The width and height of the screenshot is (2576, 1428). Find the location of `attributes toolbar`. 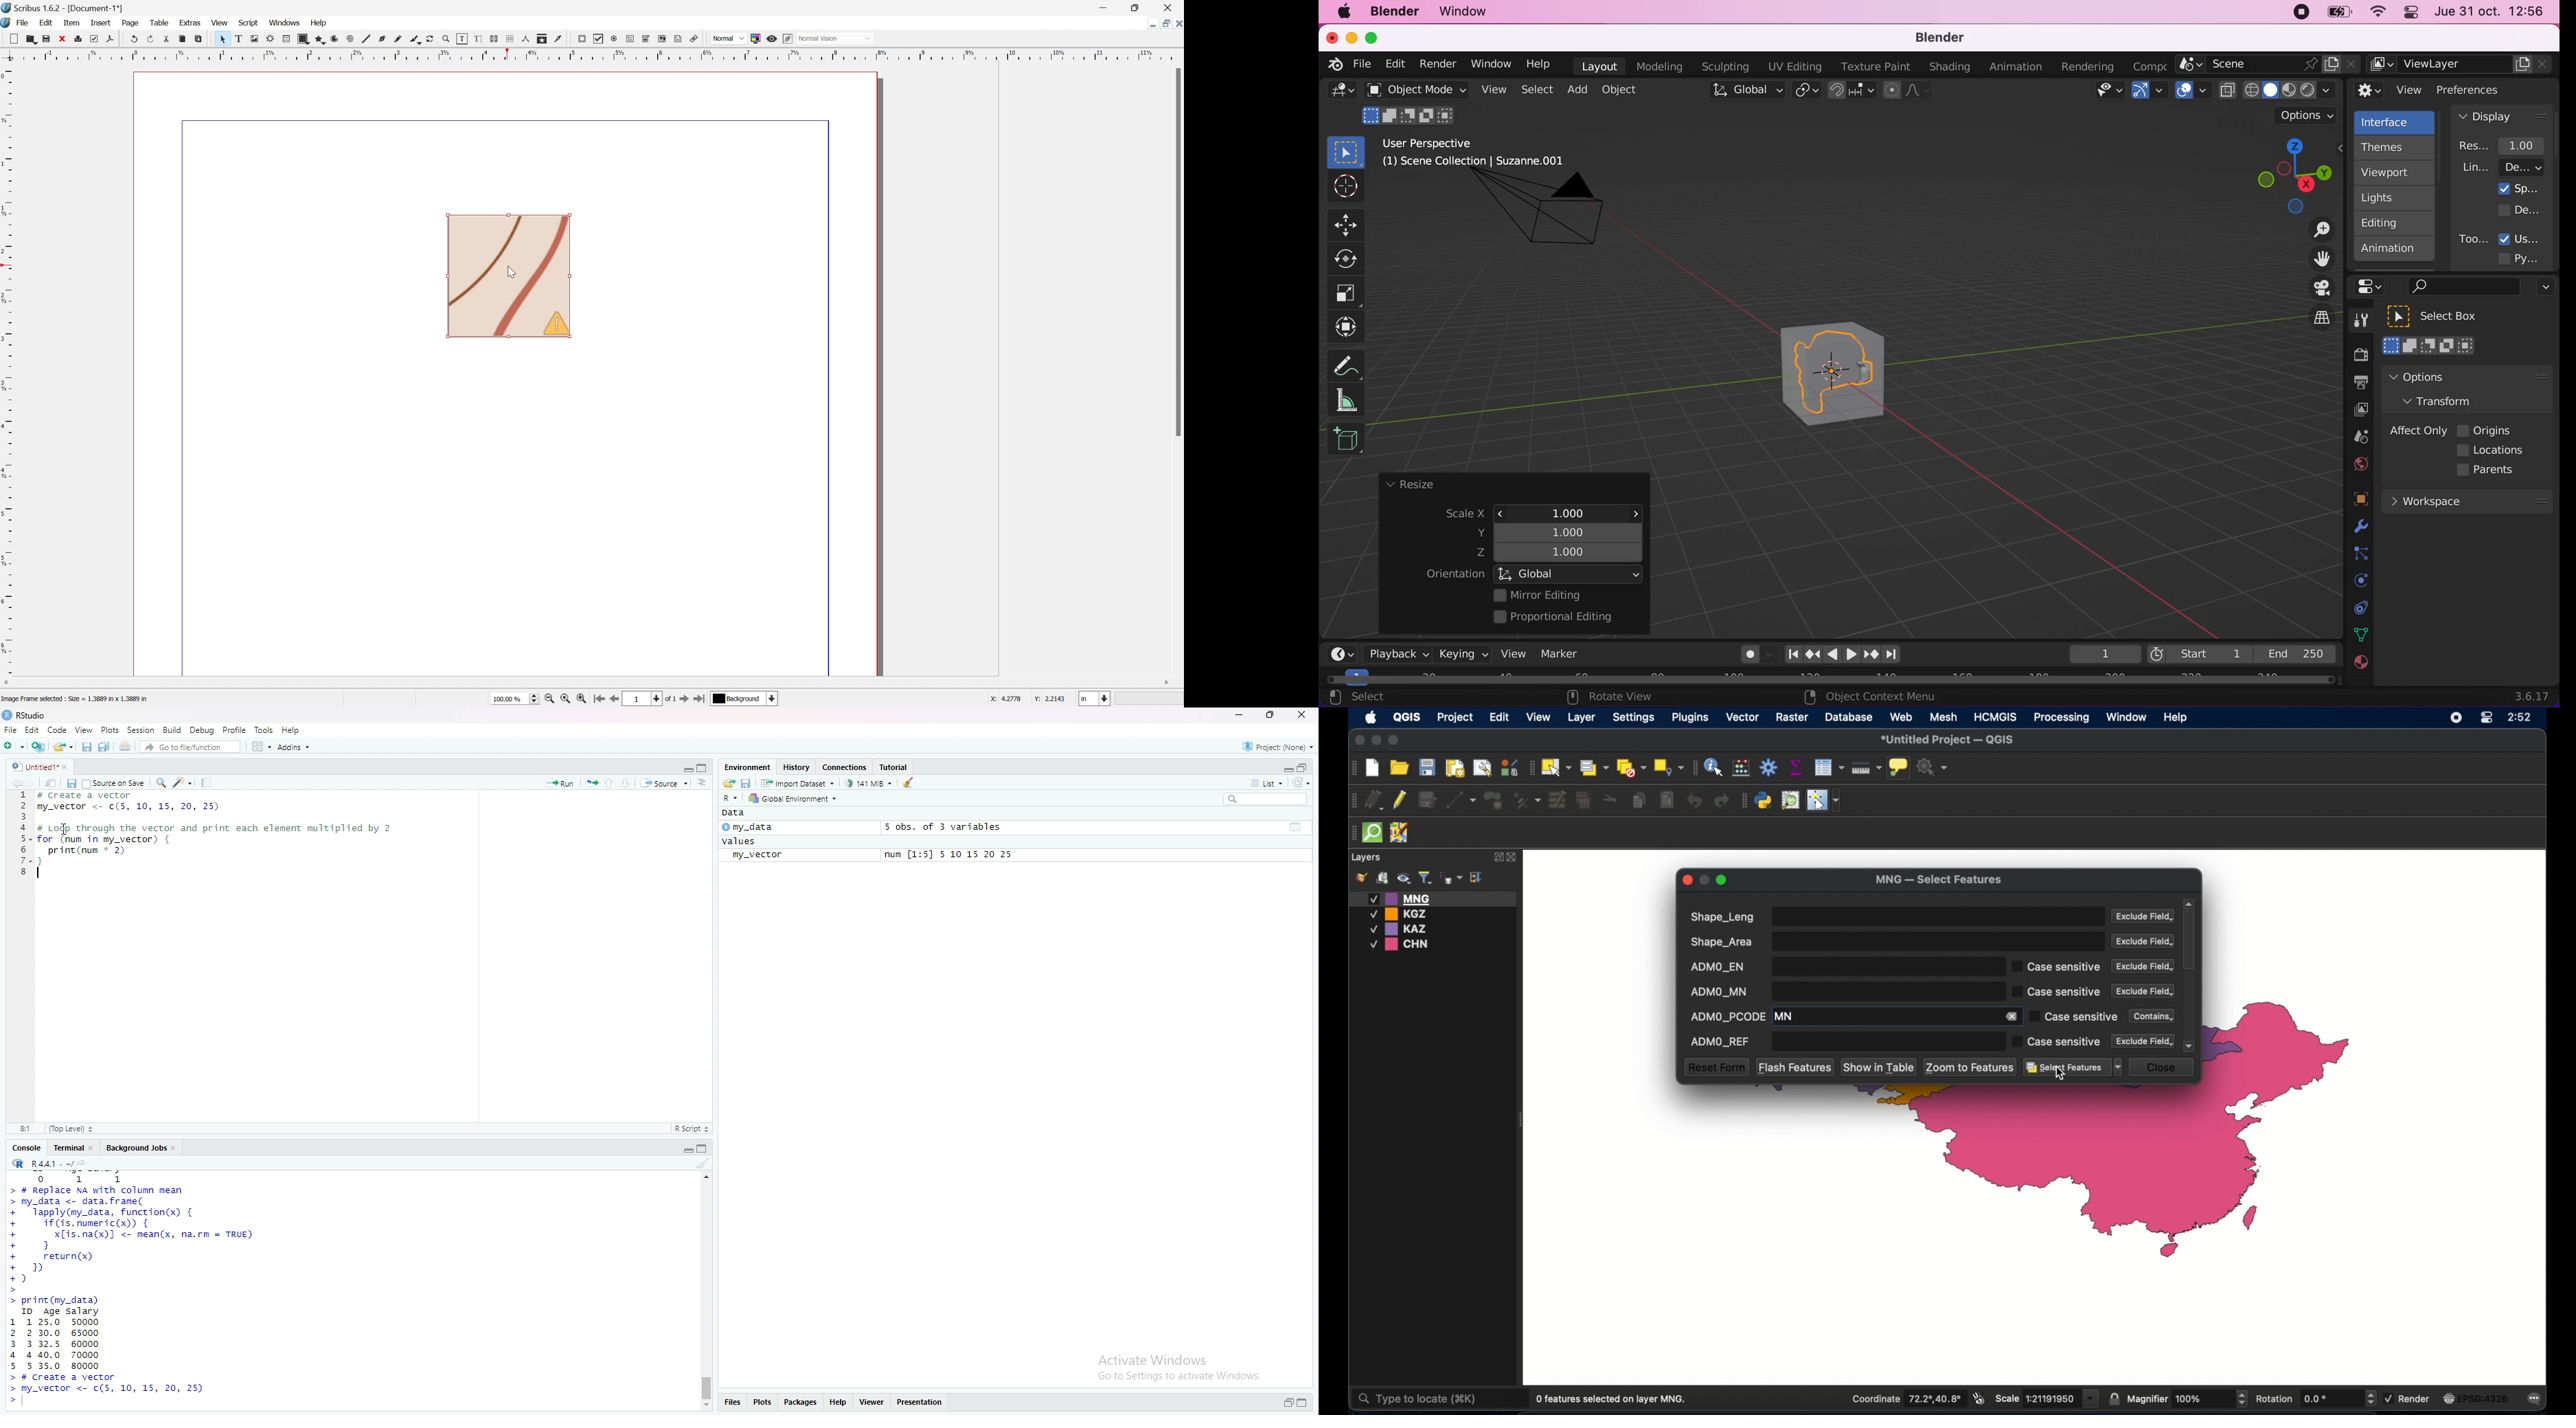

attributes toolbar is located at coordinates (1694, 768).